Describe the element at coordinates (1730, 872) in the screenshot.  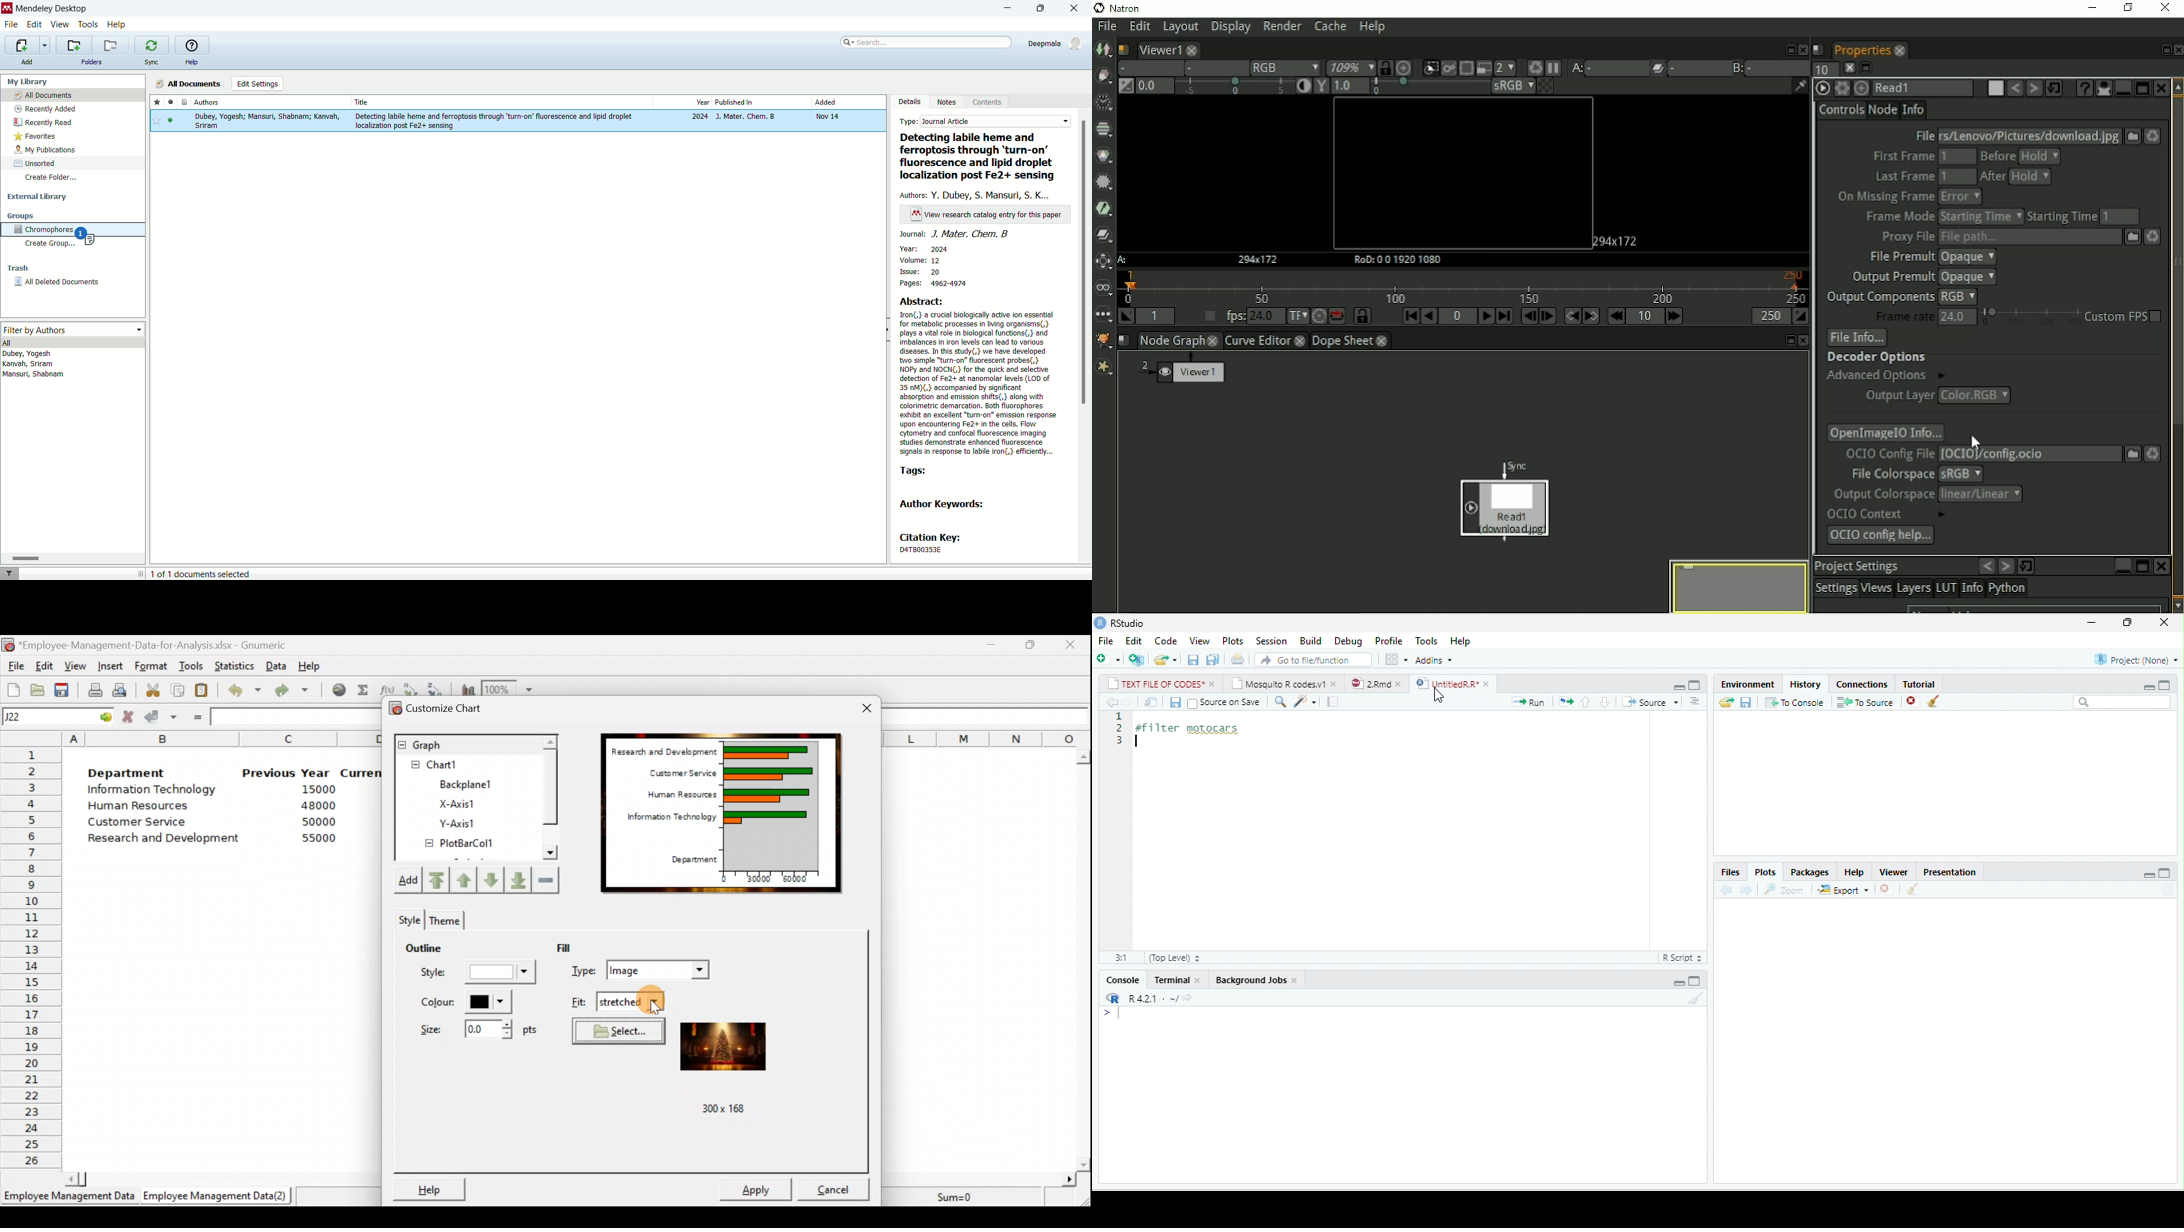
I see `Files` at that location.